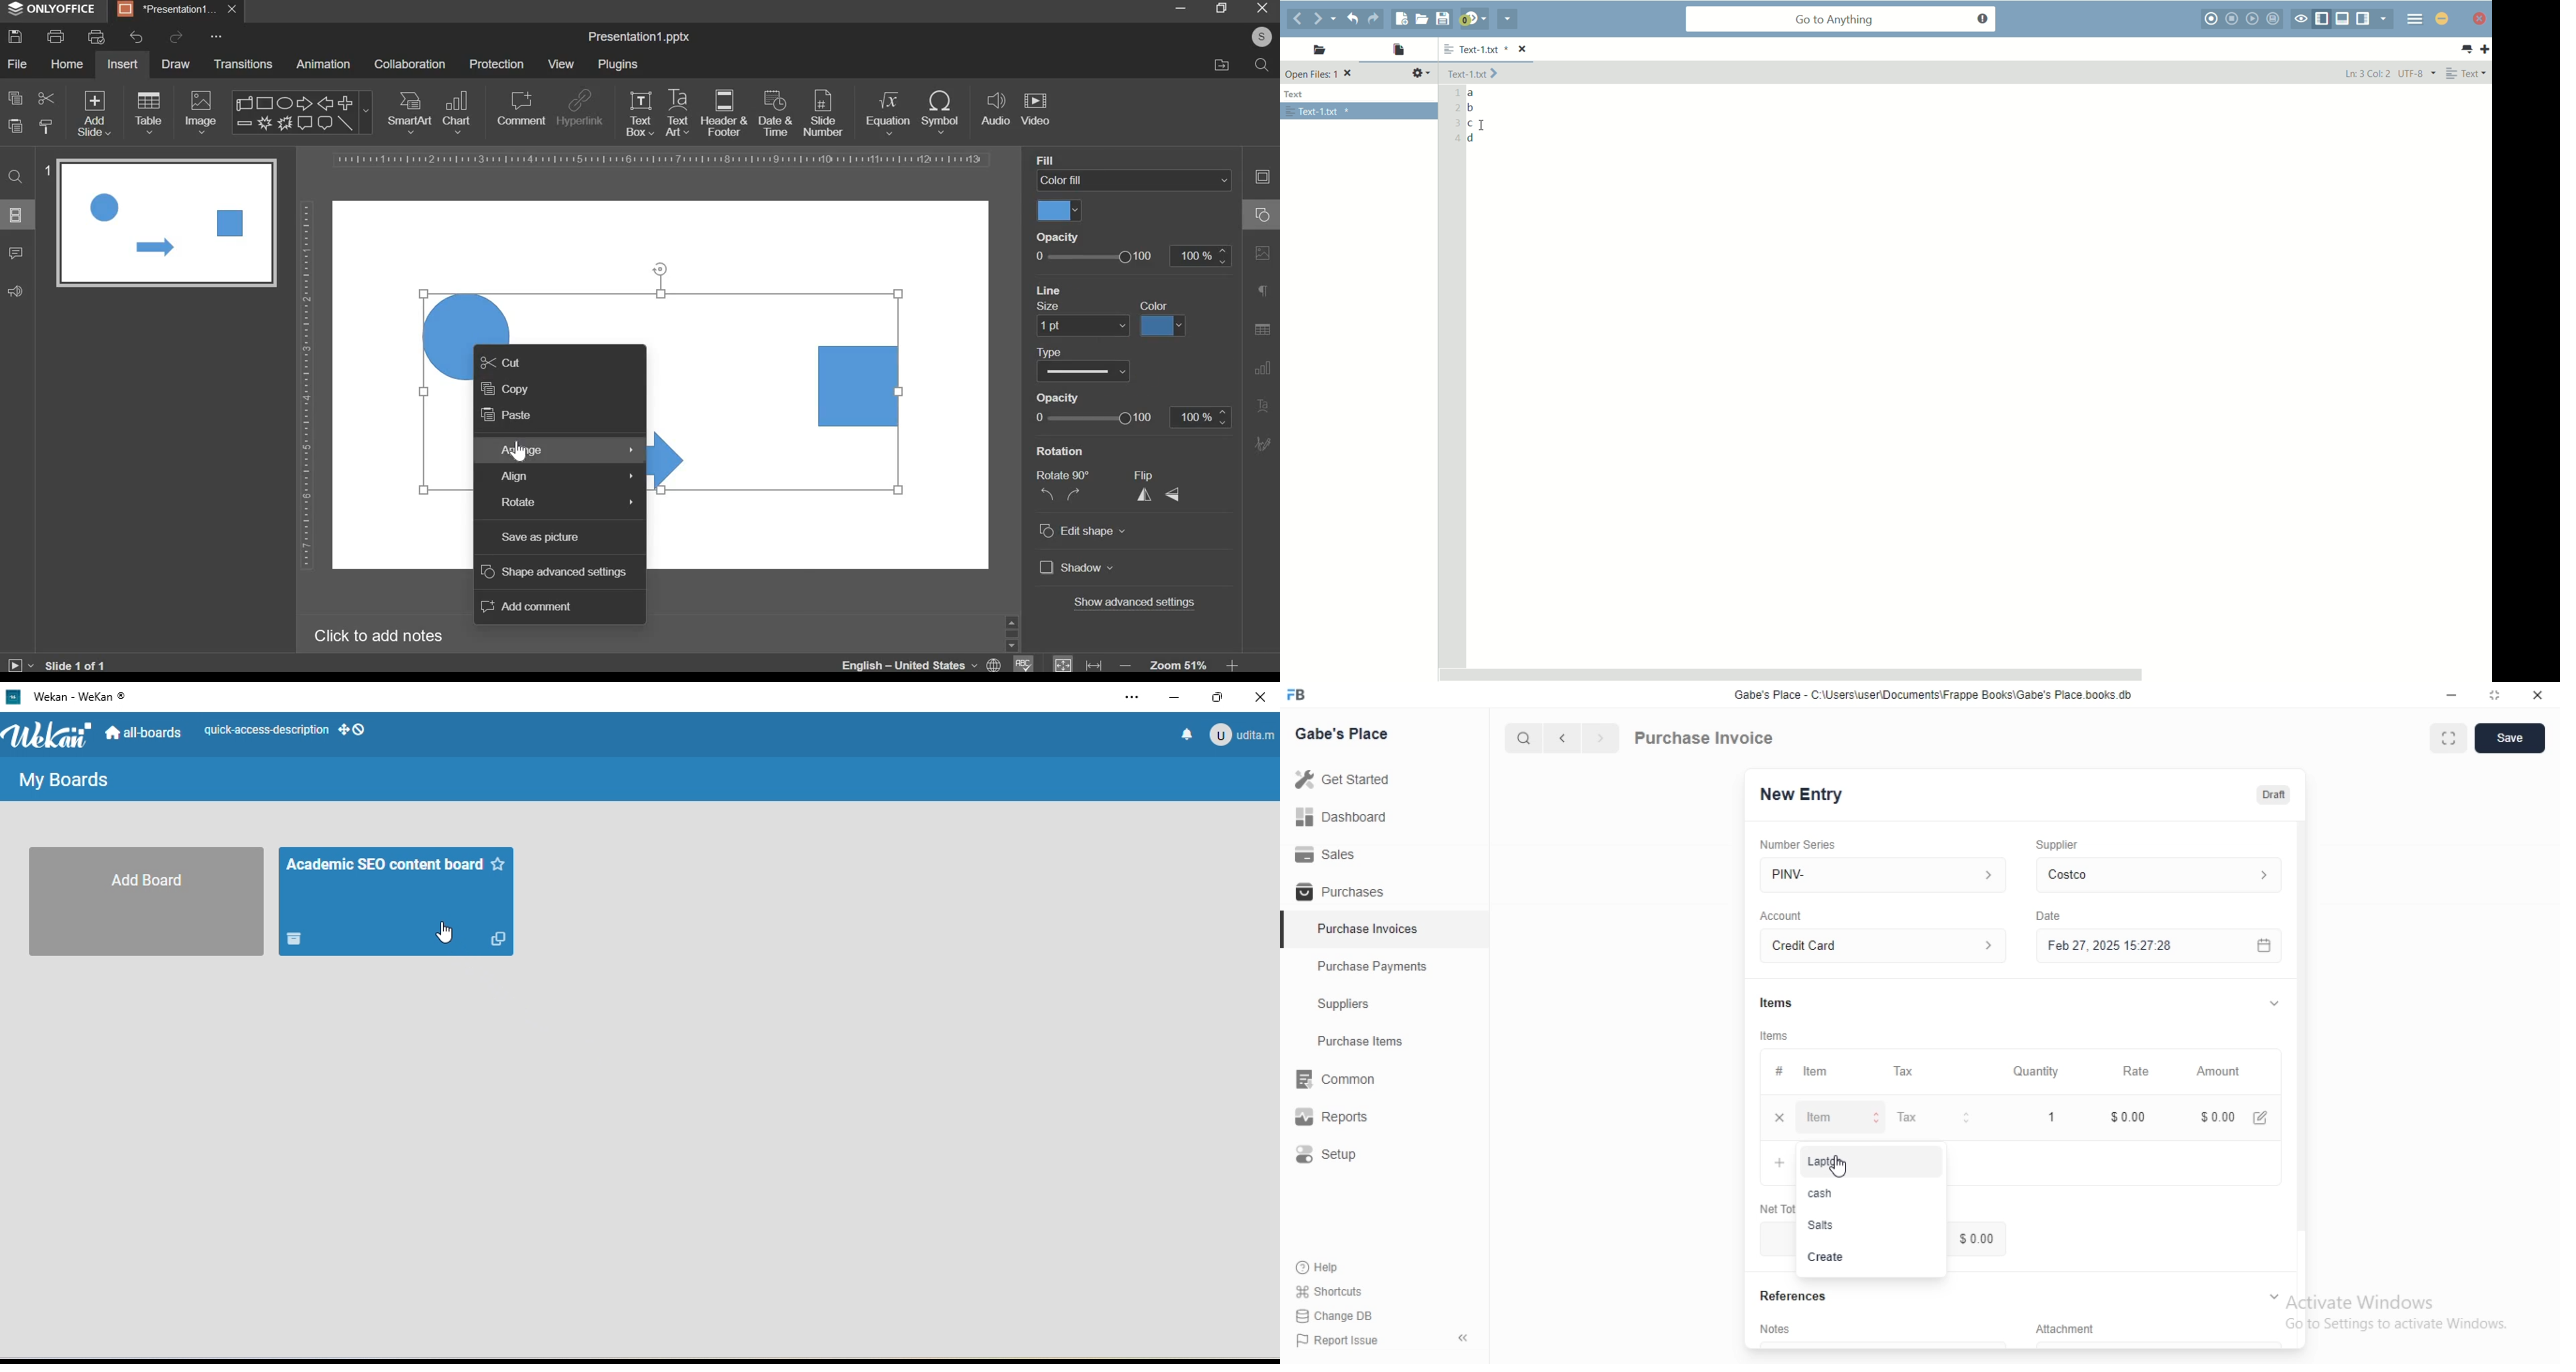  What do you see at coordinates (1385, 1041) in the screenshot?
I see `Purchase Items` at bounding box center [1385, 1041].